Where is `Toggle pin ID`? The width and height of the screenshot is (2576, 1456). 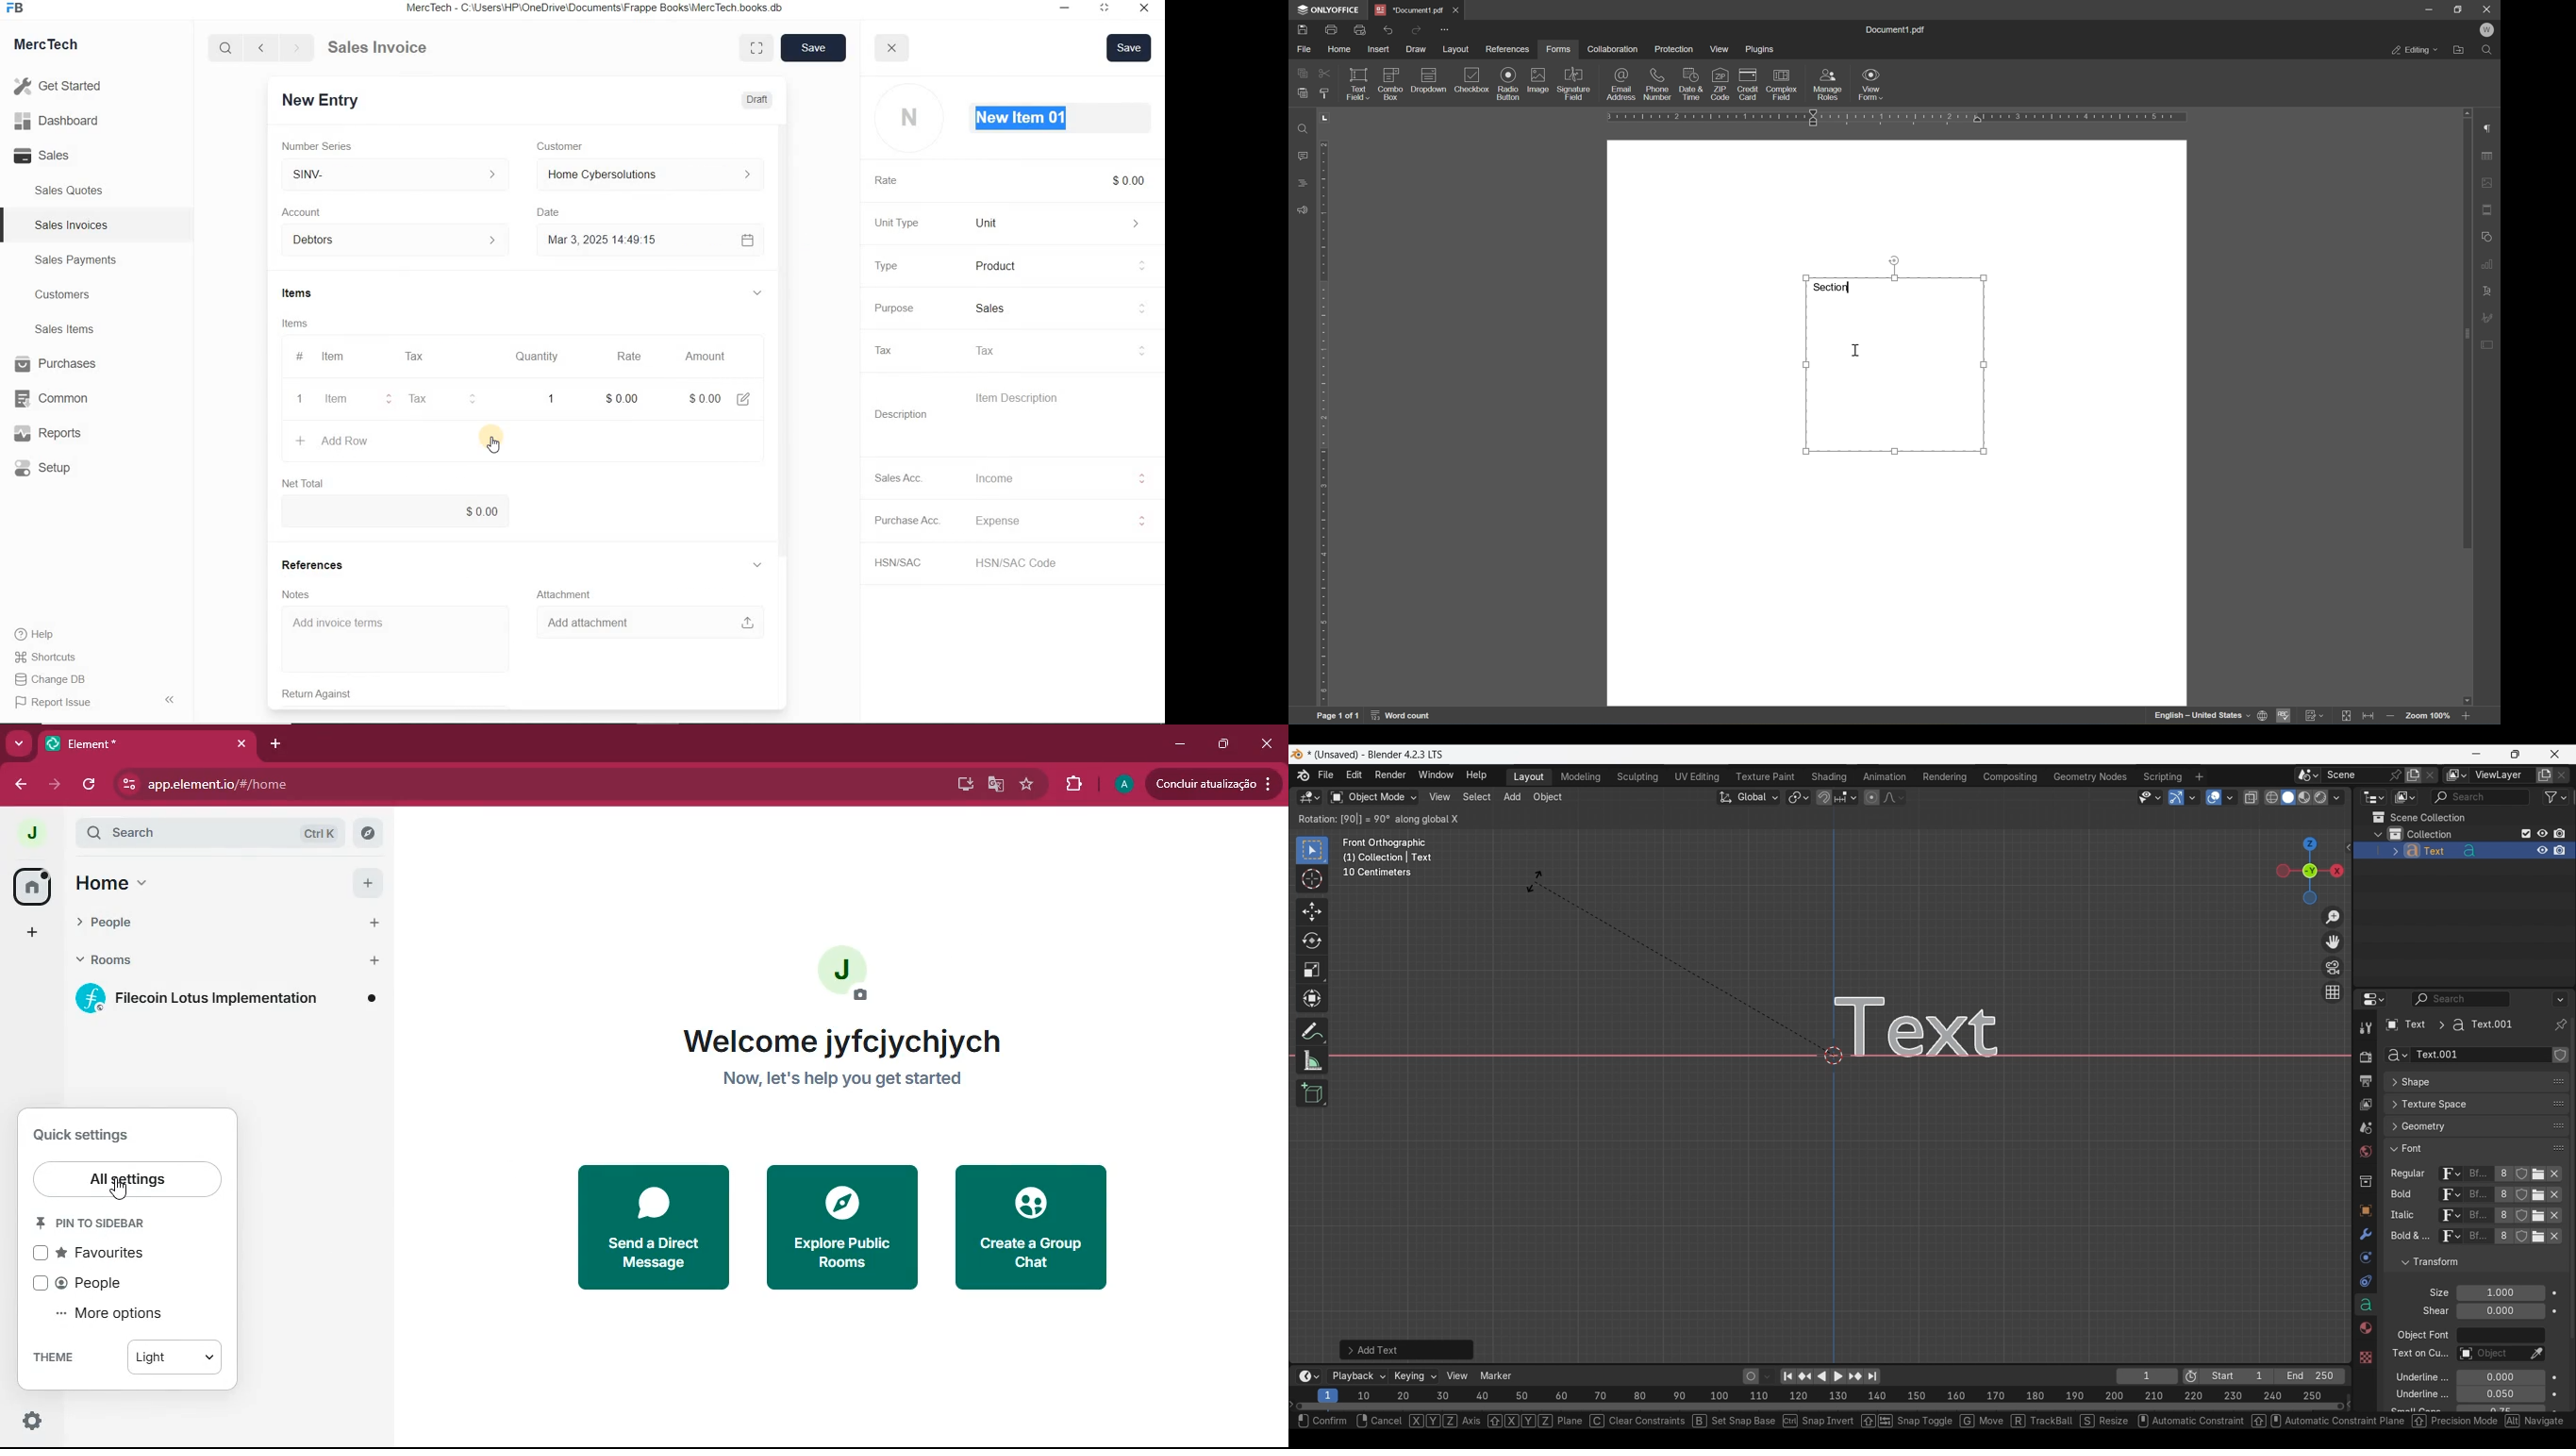 Toggle pin ID is located at coordinates (2560, 1025).